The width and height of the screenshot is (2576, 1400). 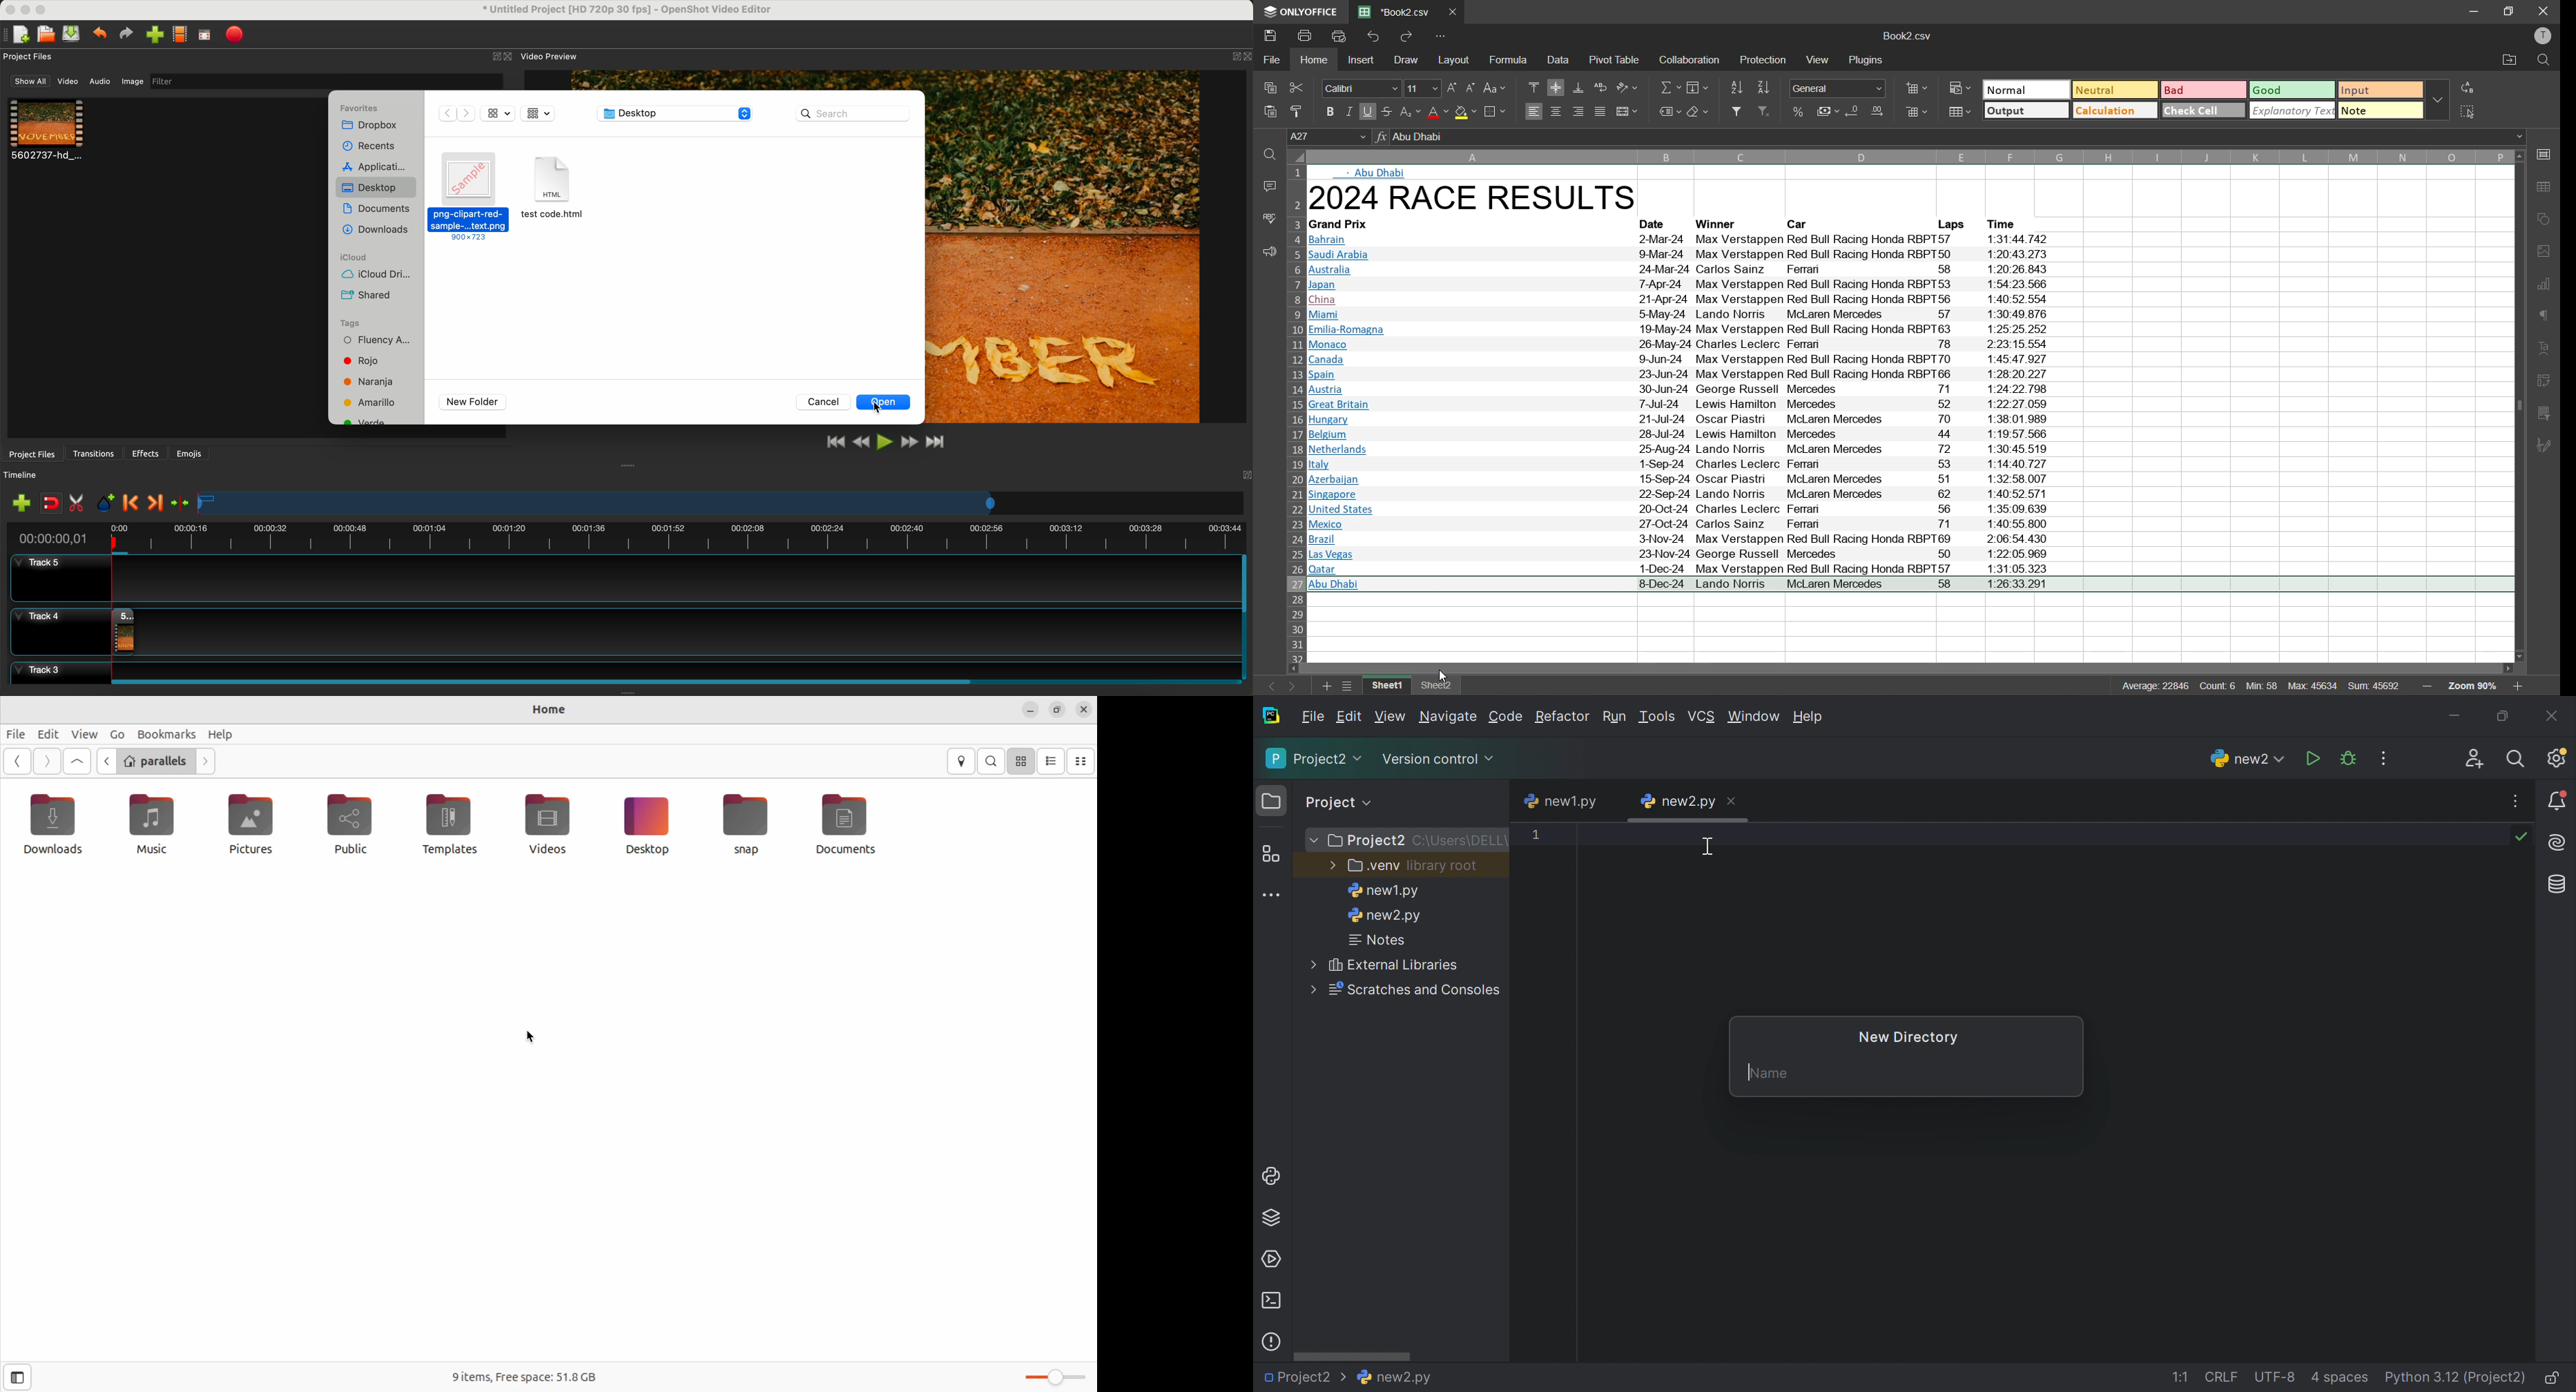 What do you see at coordinates (960, 761) in the screenshot?
I see `maps` at bounding box center [960, 761].